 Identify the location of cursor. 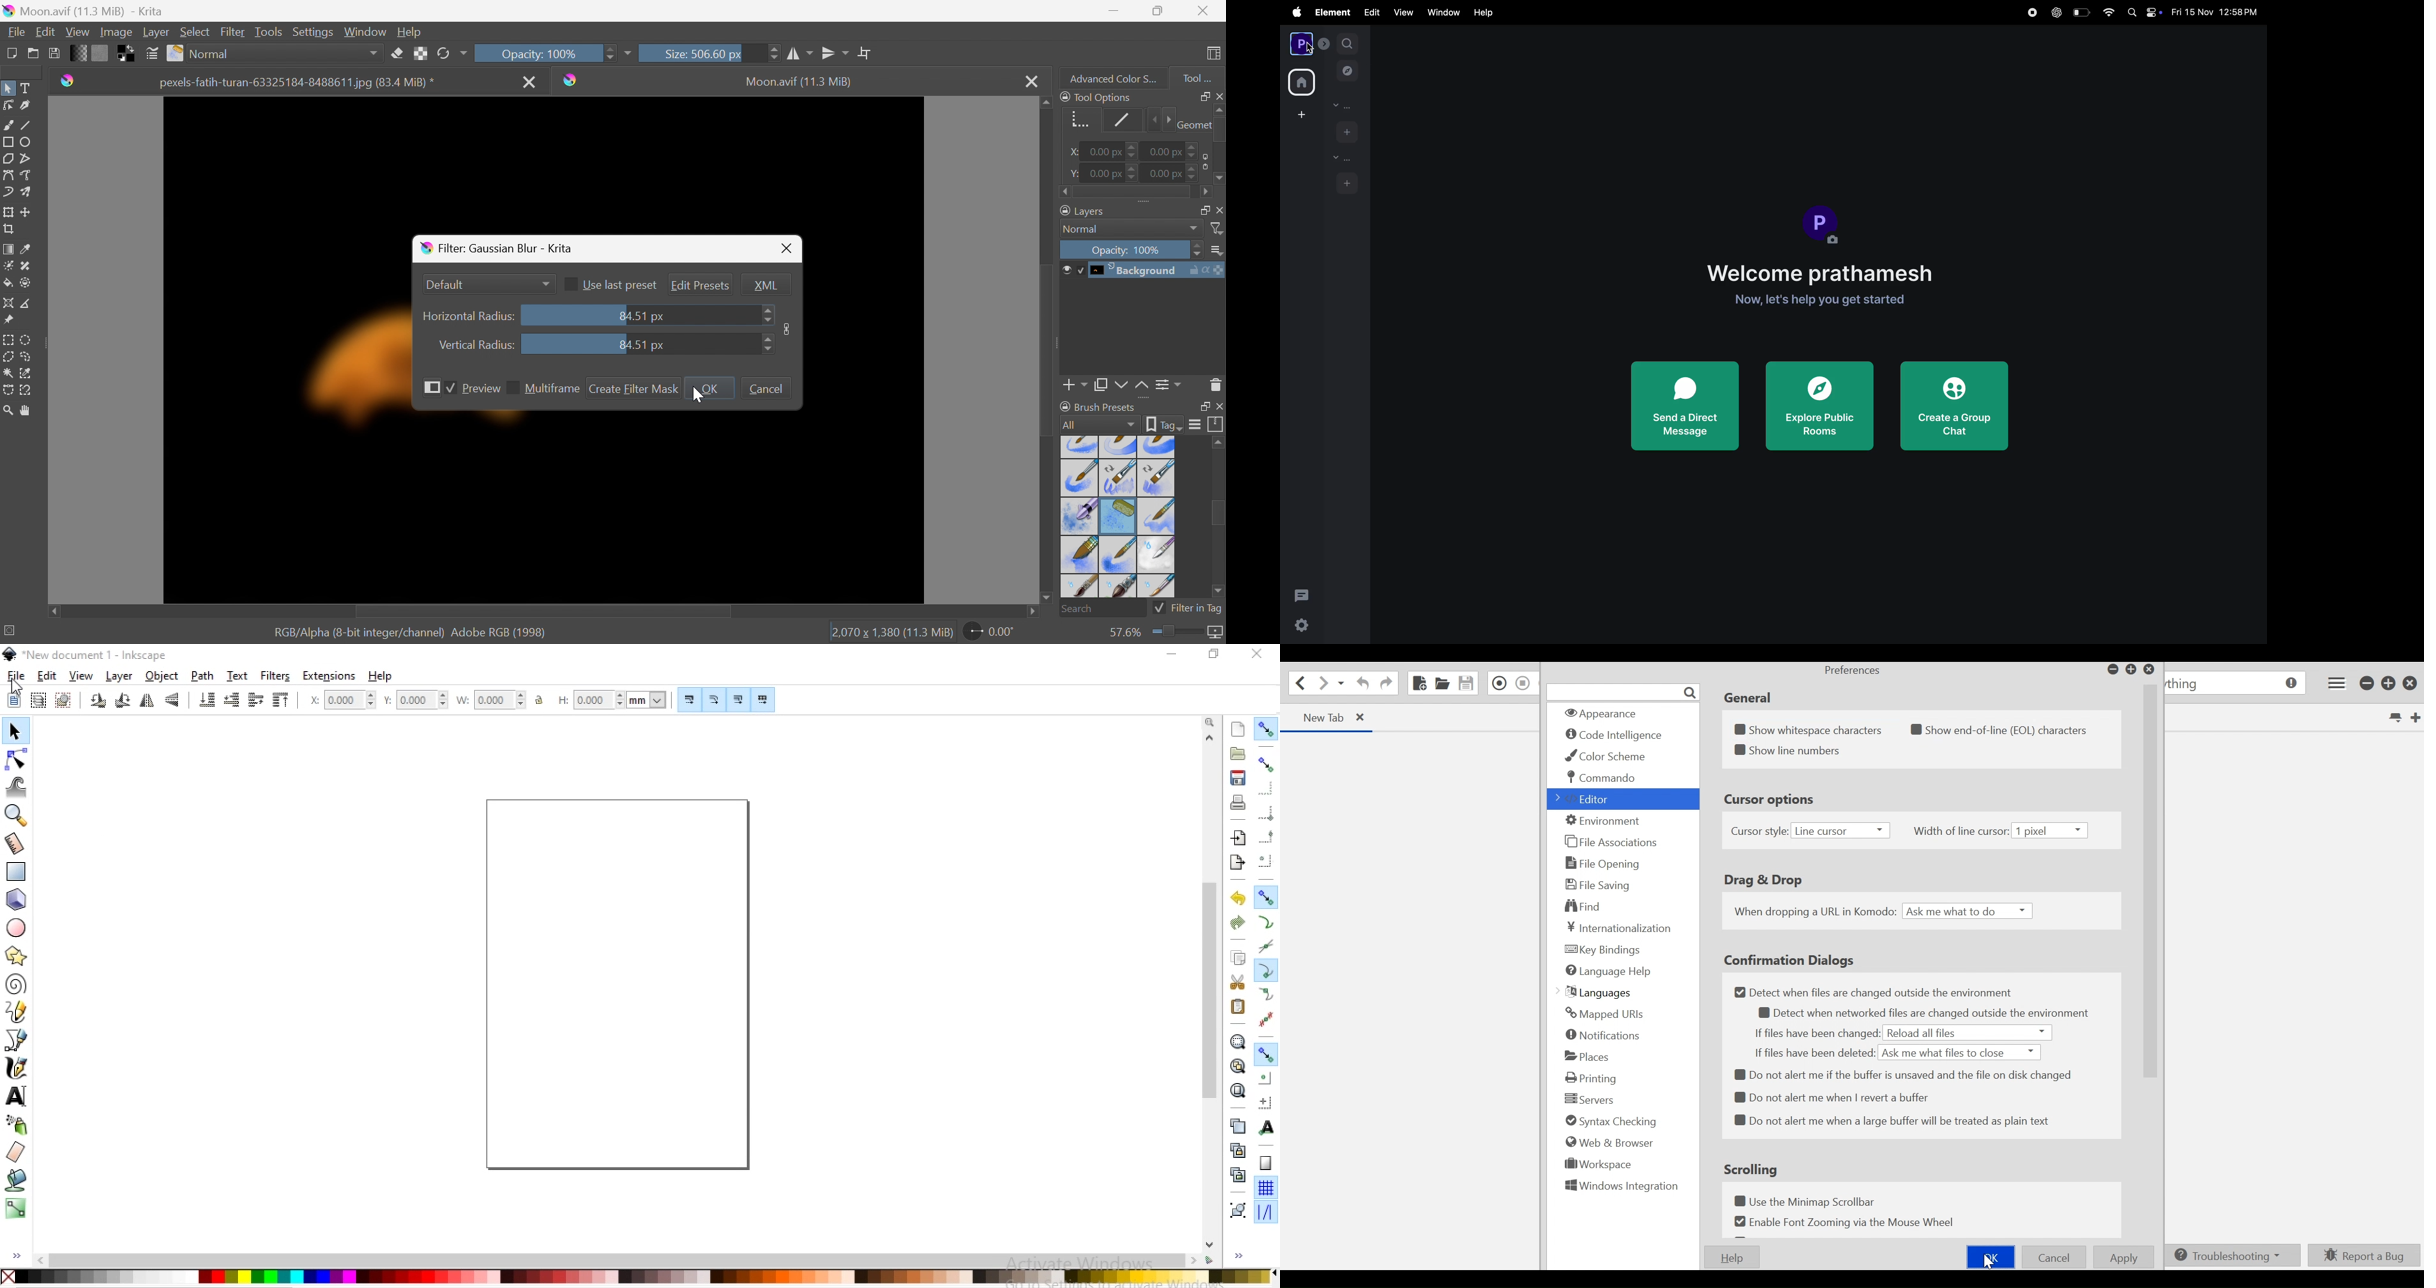
(18, 685).